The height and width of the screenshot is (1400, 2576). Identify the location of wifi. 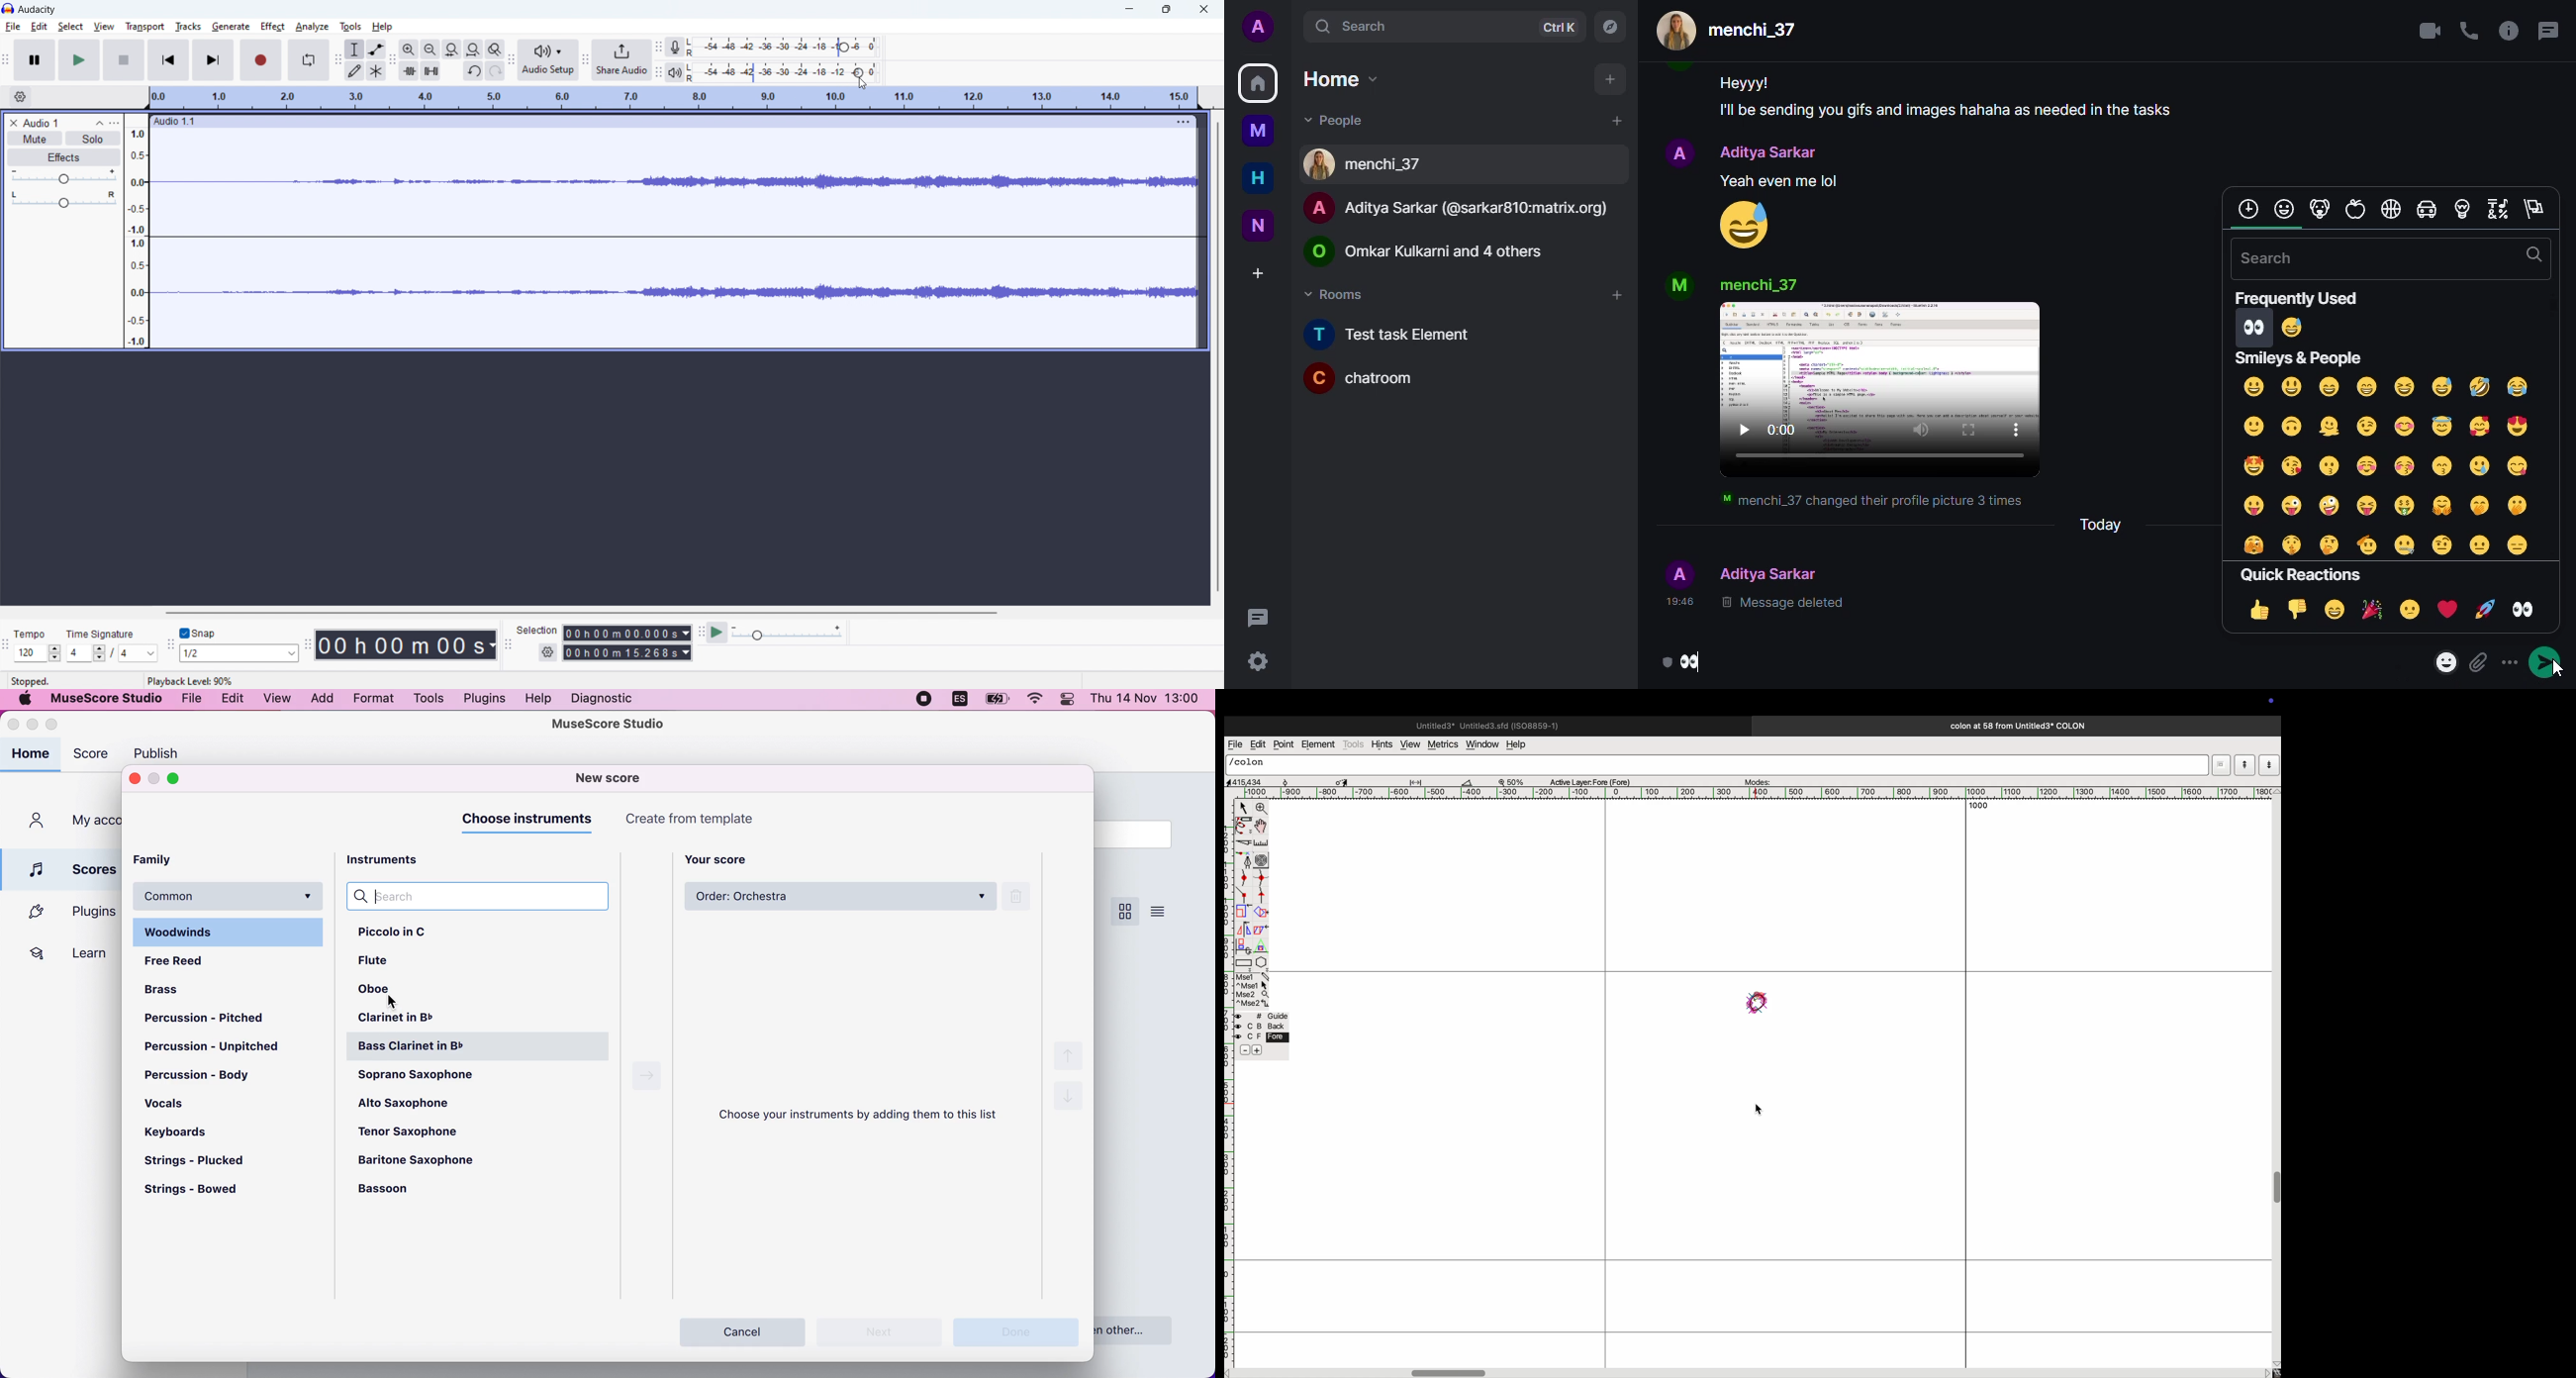
(1038, 701).